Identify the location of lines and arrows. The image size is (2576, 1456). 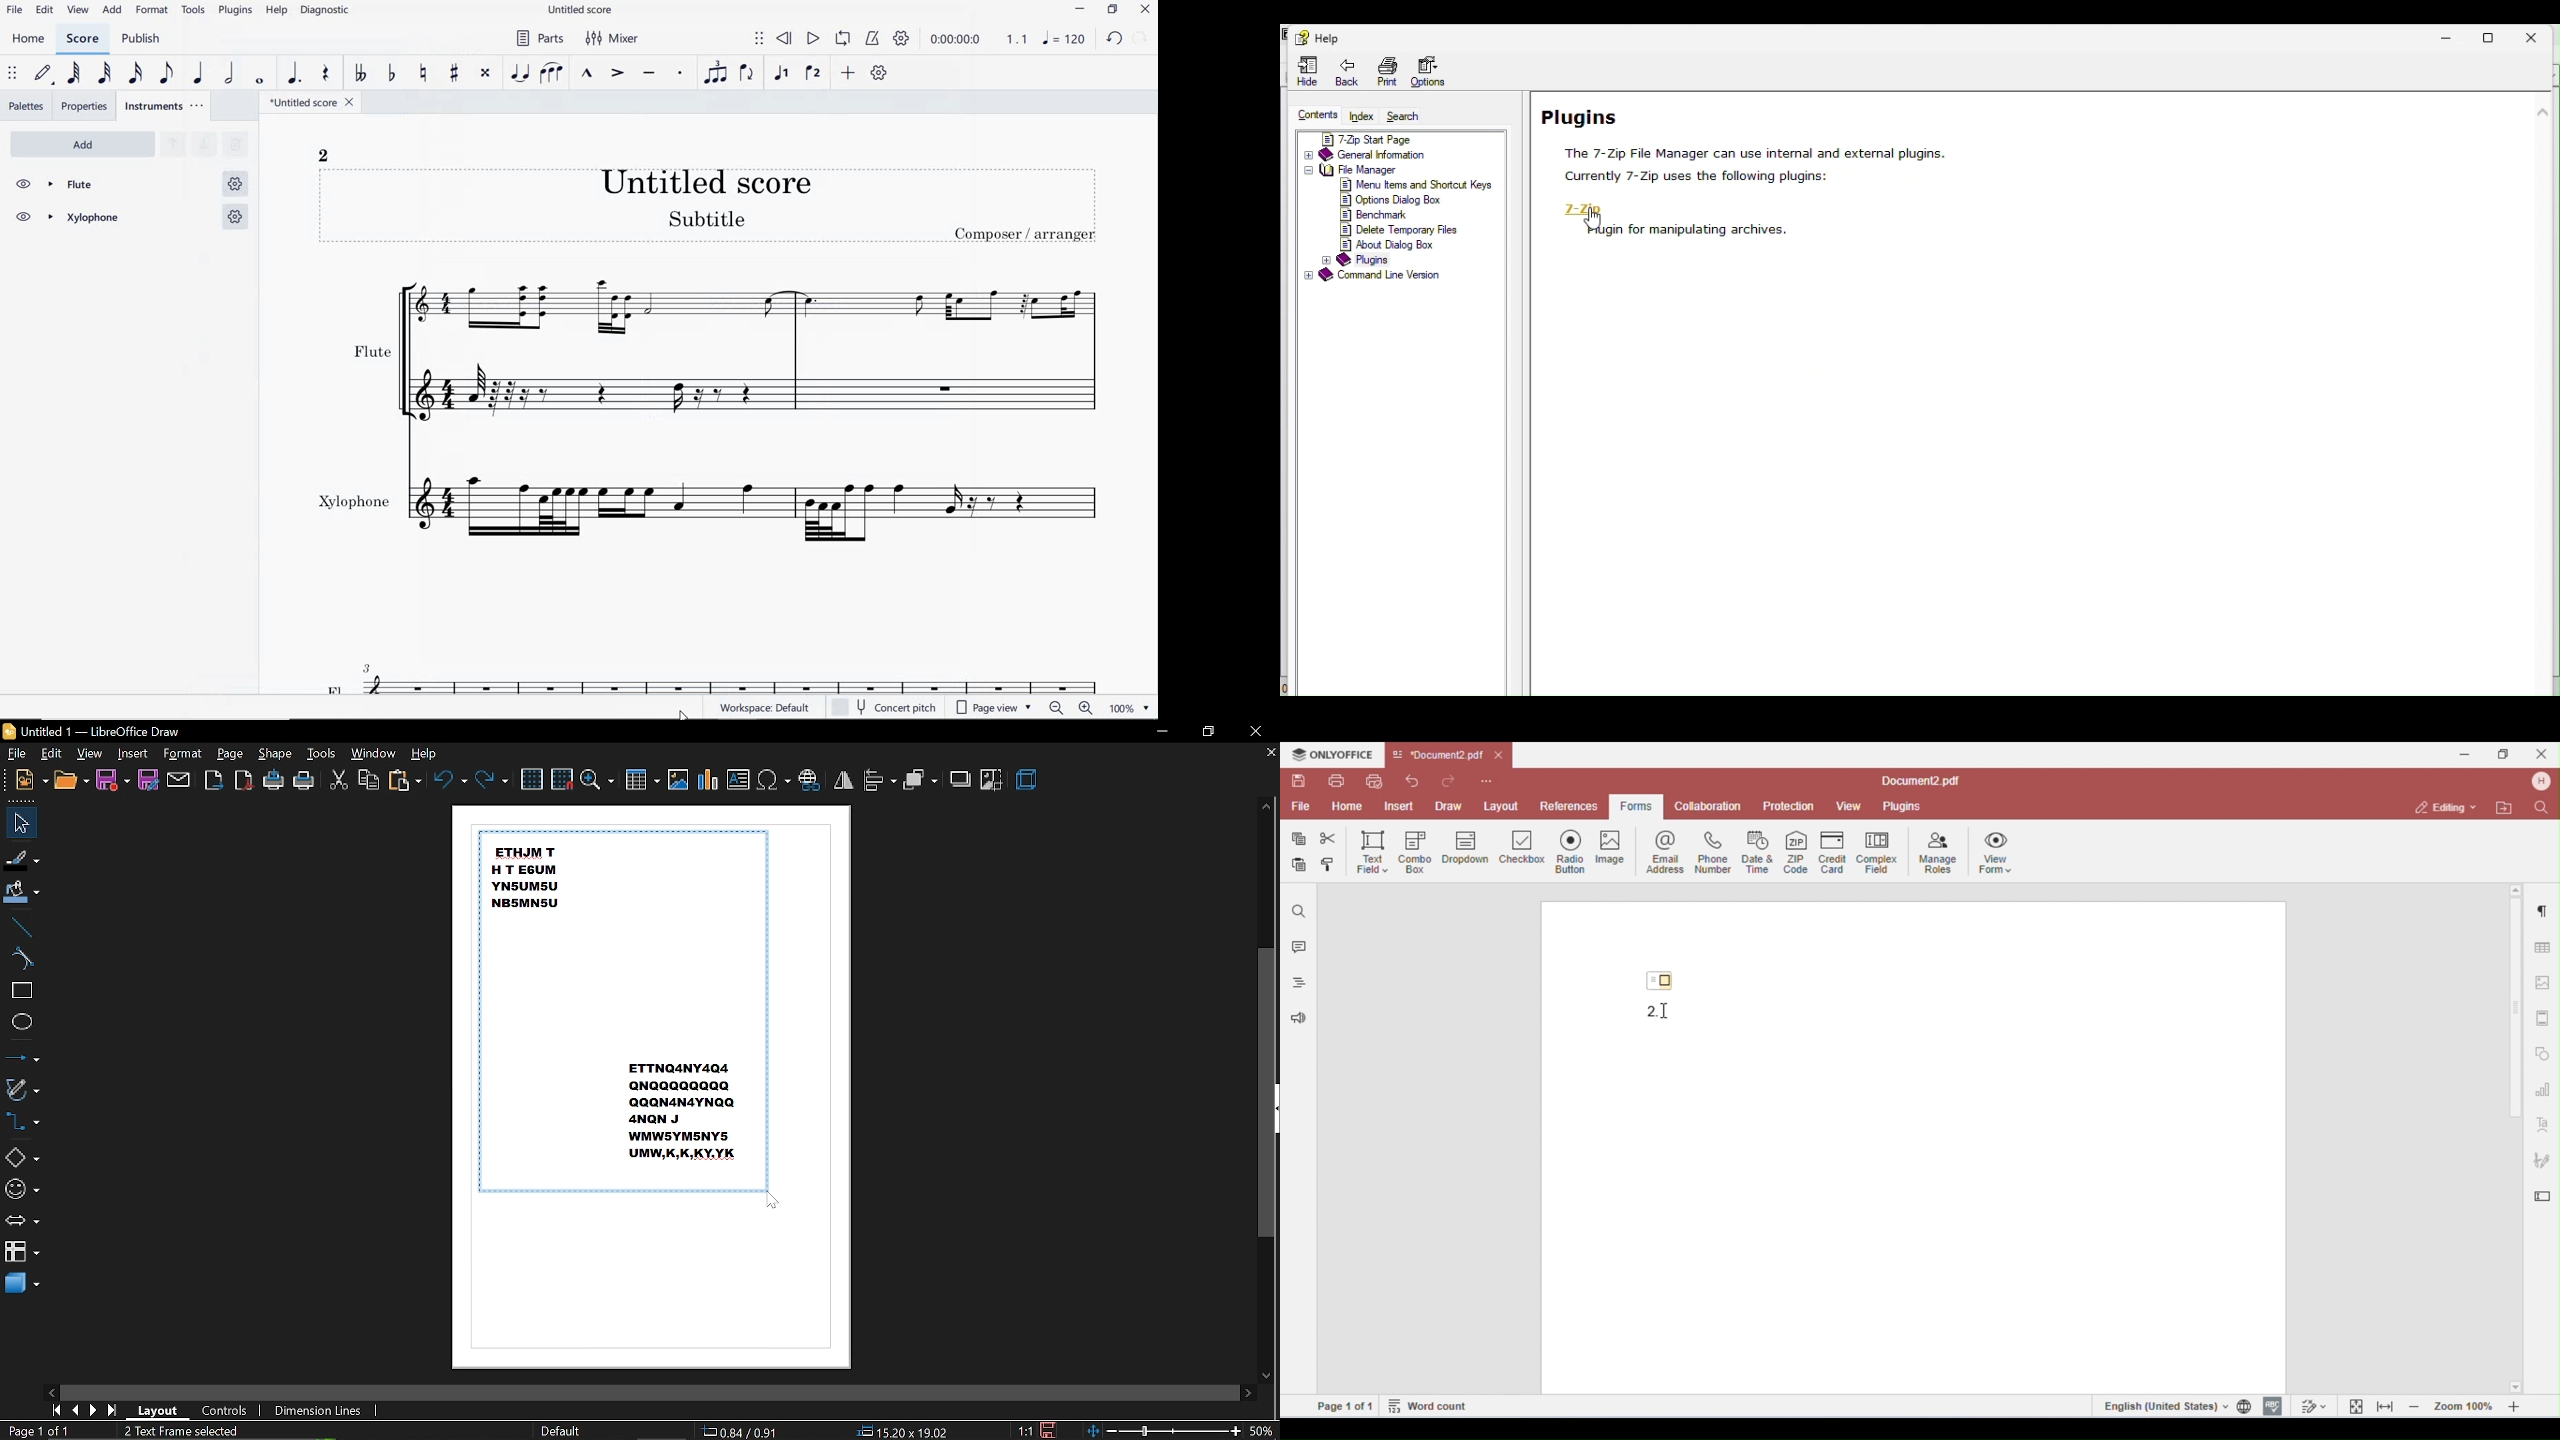
(22, 1054).